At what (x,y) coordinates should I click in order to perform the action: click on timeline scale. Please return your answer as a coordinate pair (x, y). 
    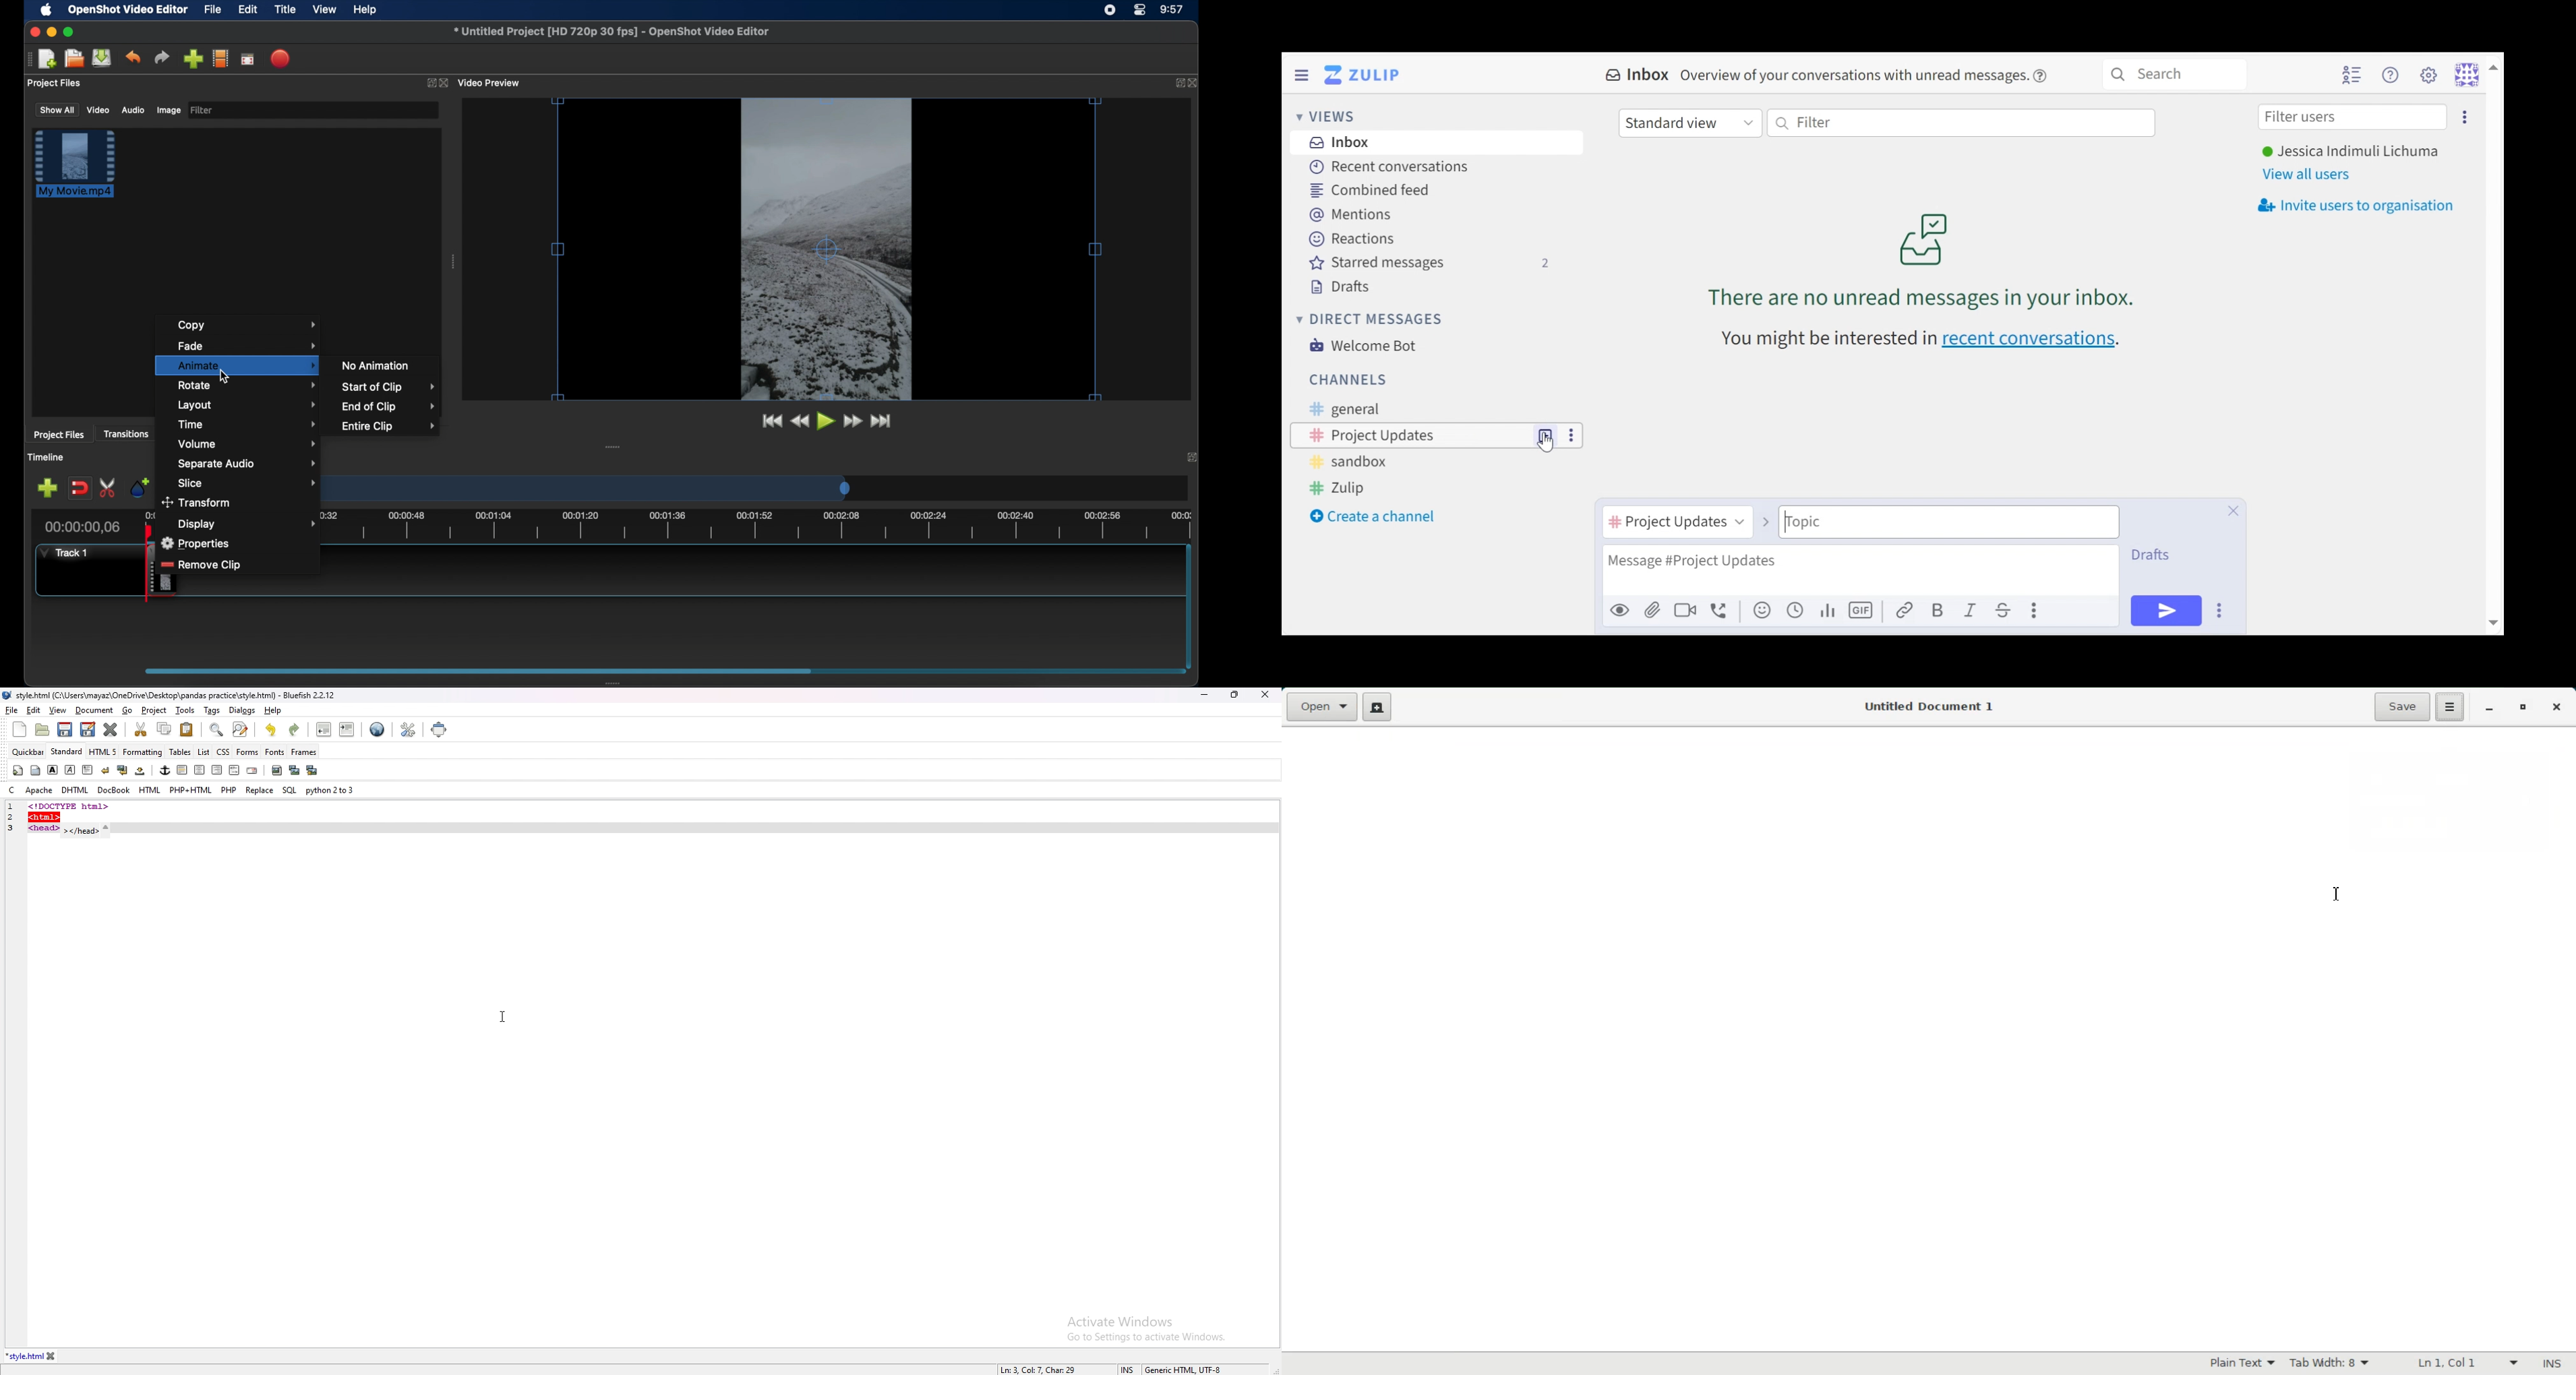
    Looking at the image, I should click on (604, 488).